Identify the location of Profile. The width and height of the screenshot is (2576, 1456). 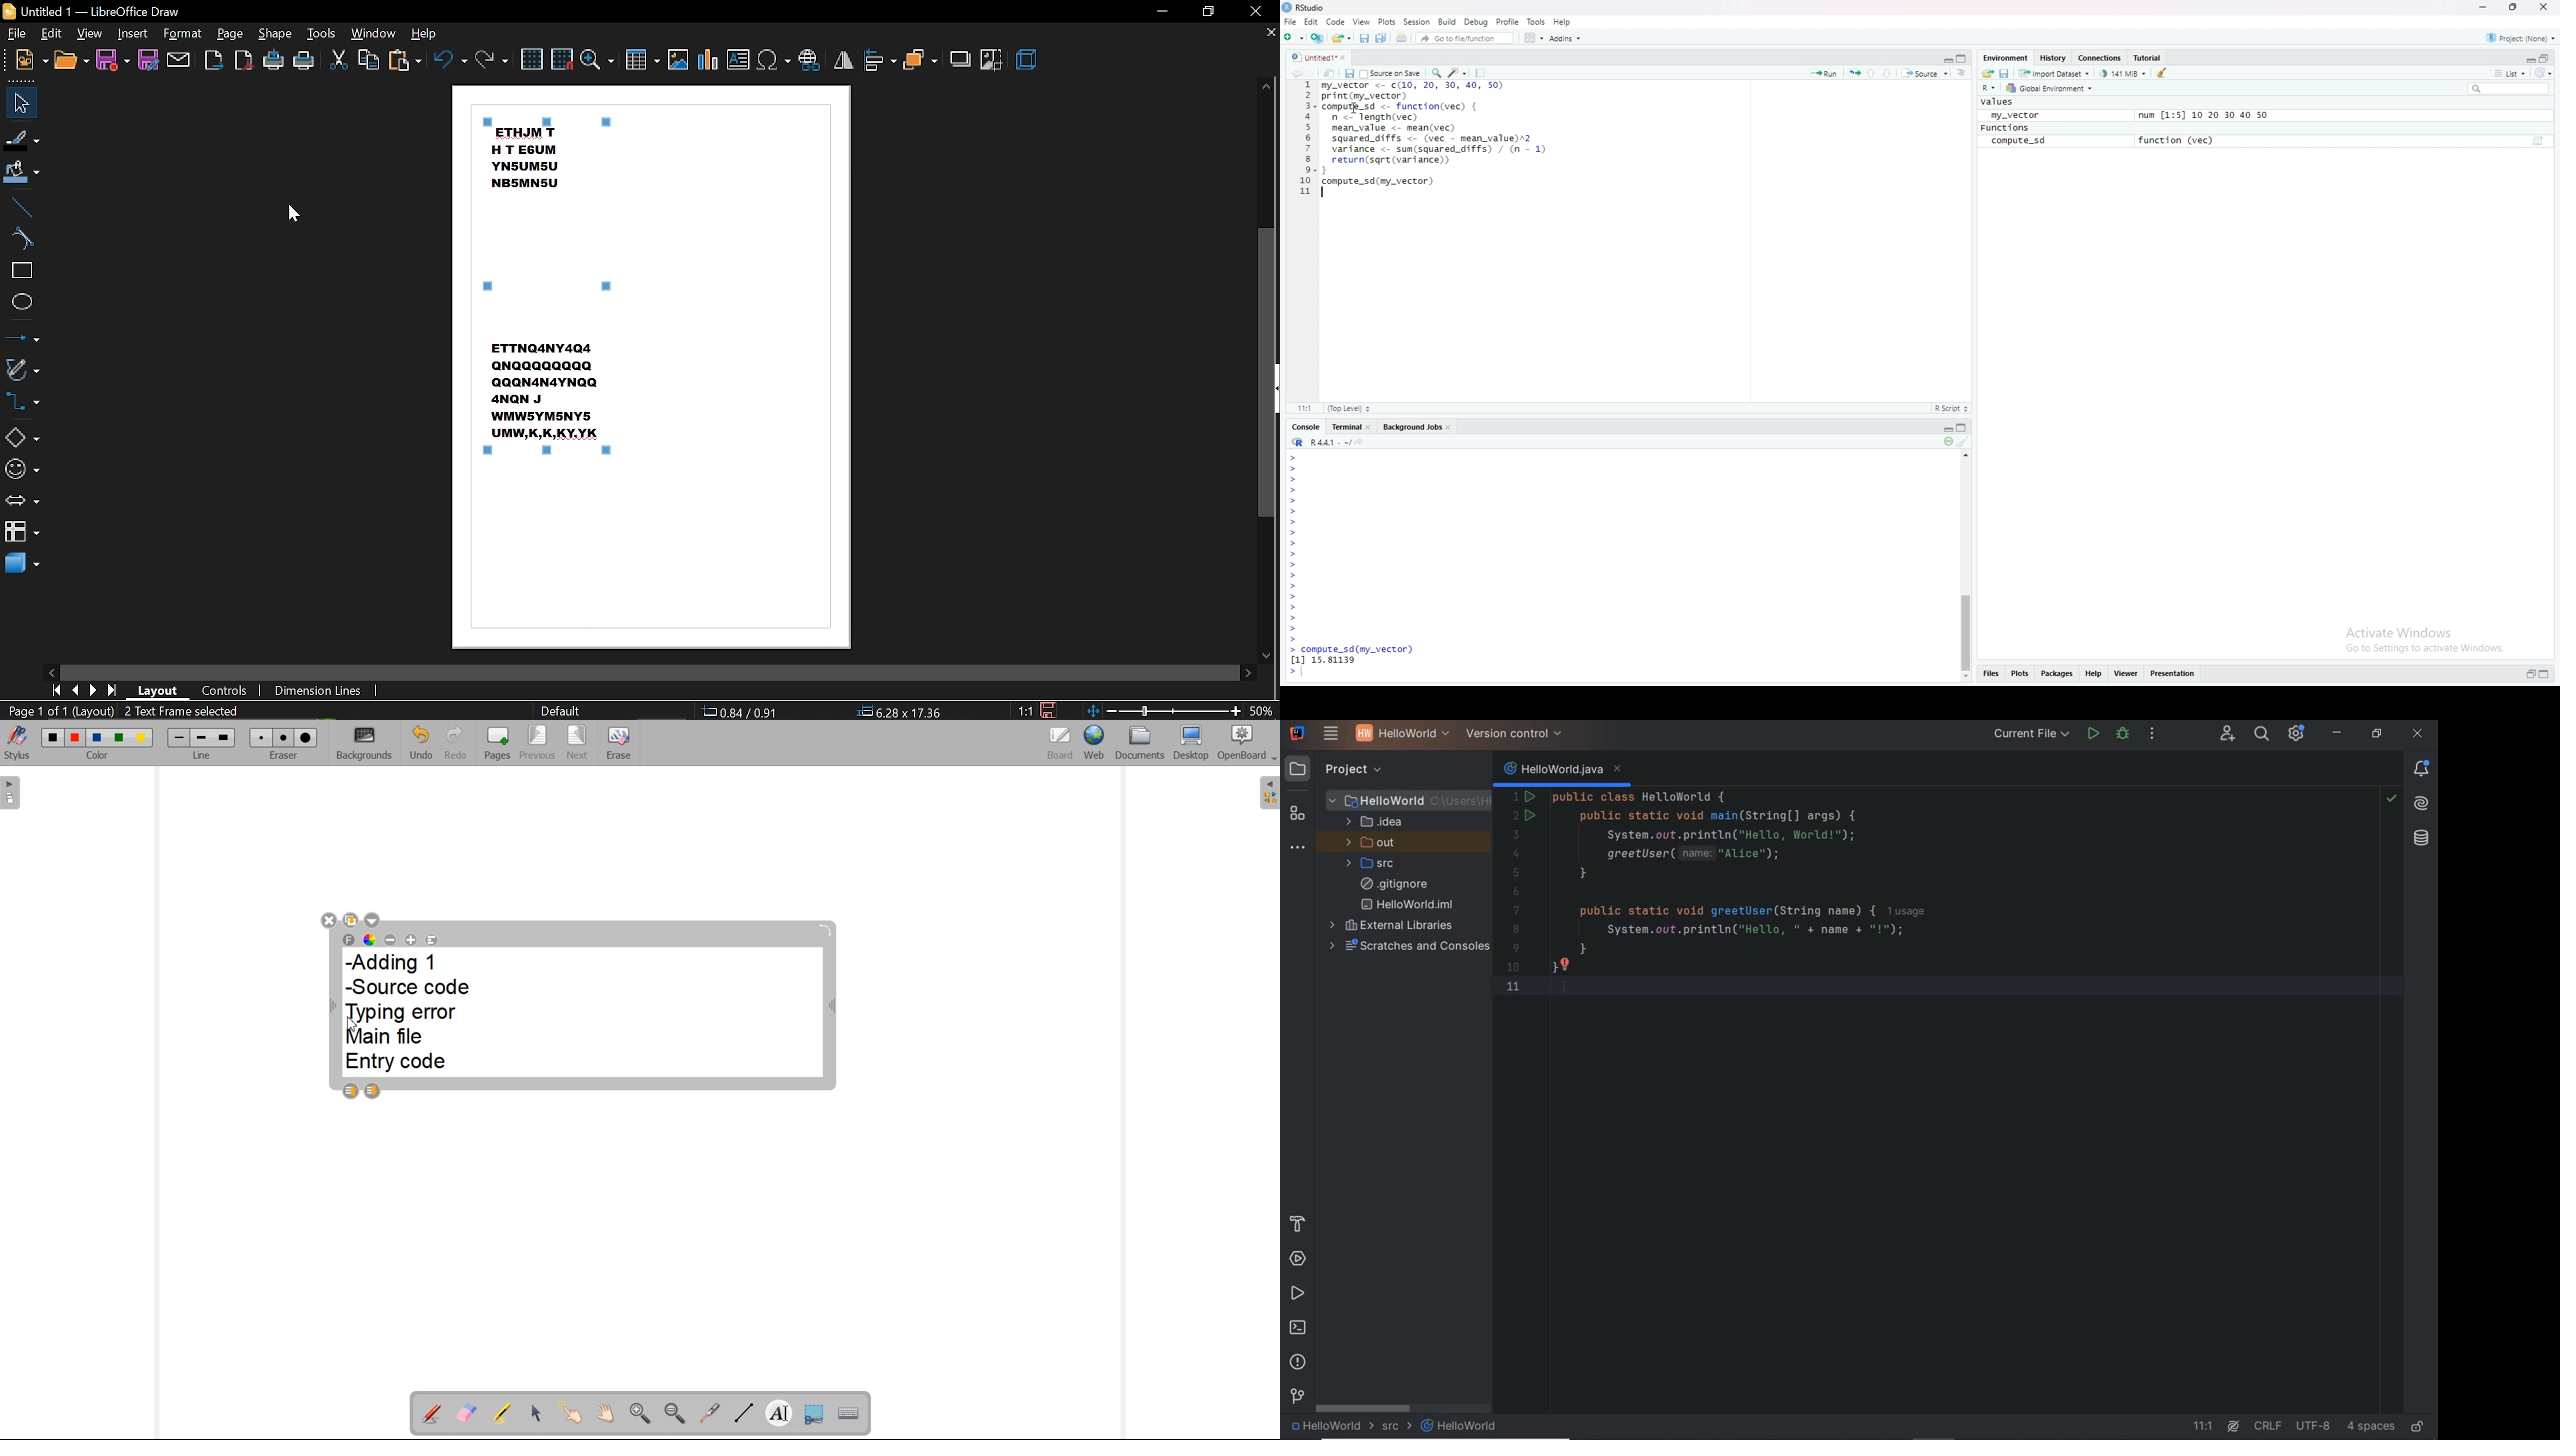
(1508, 21).